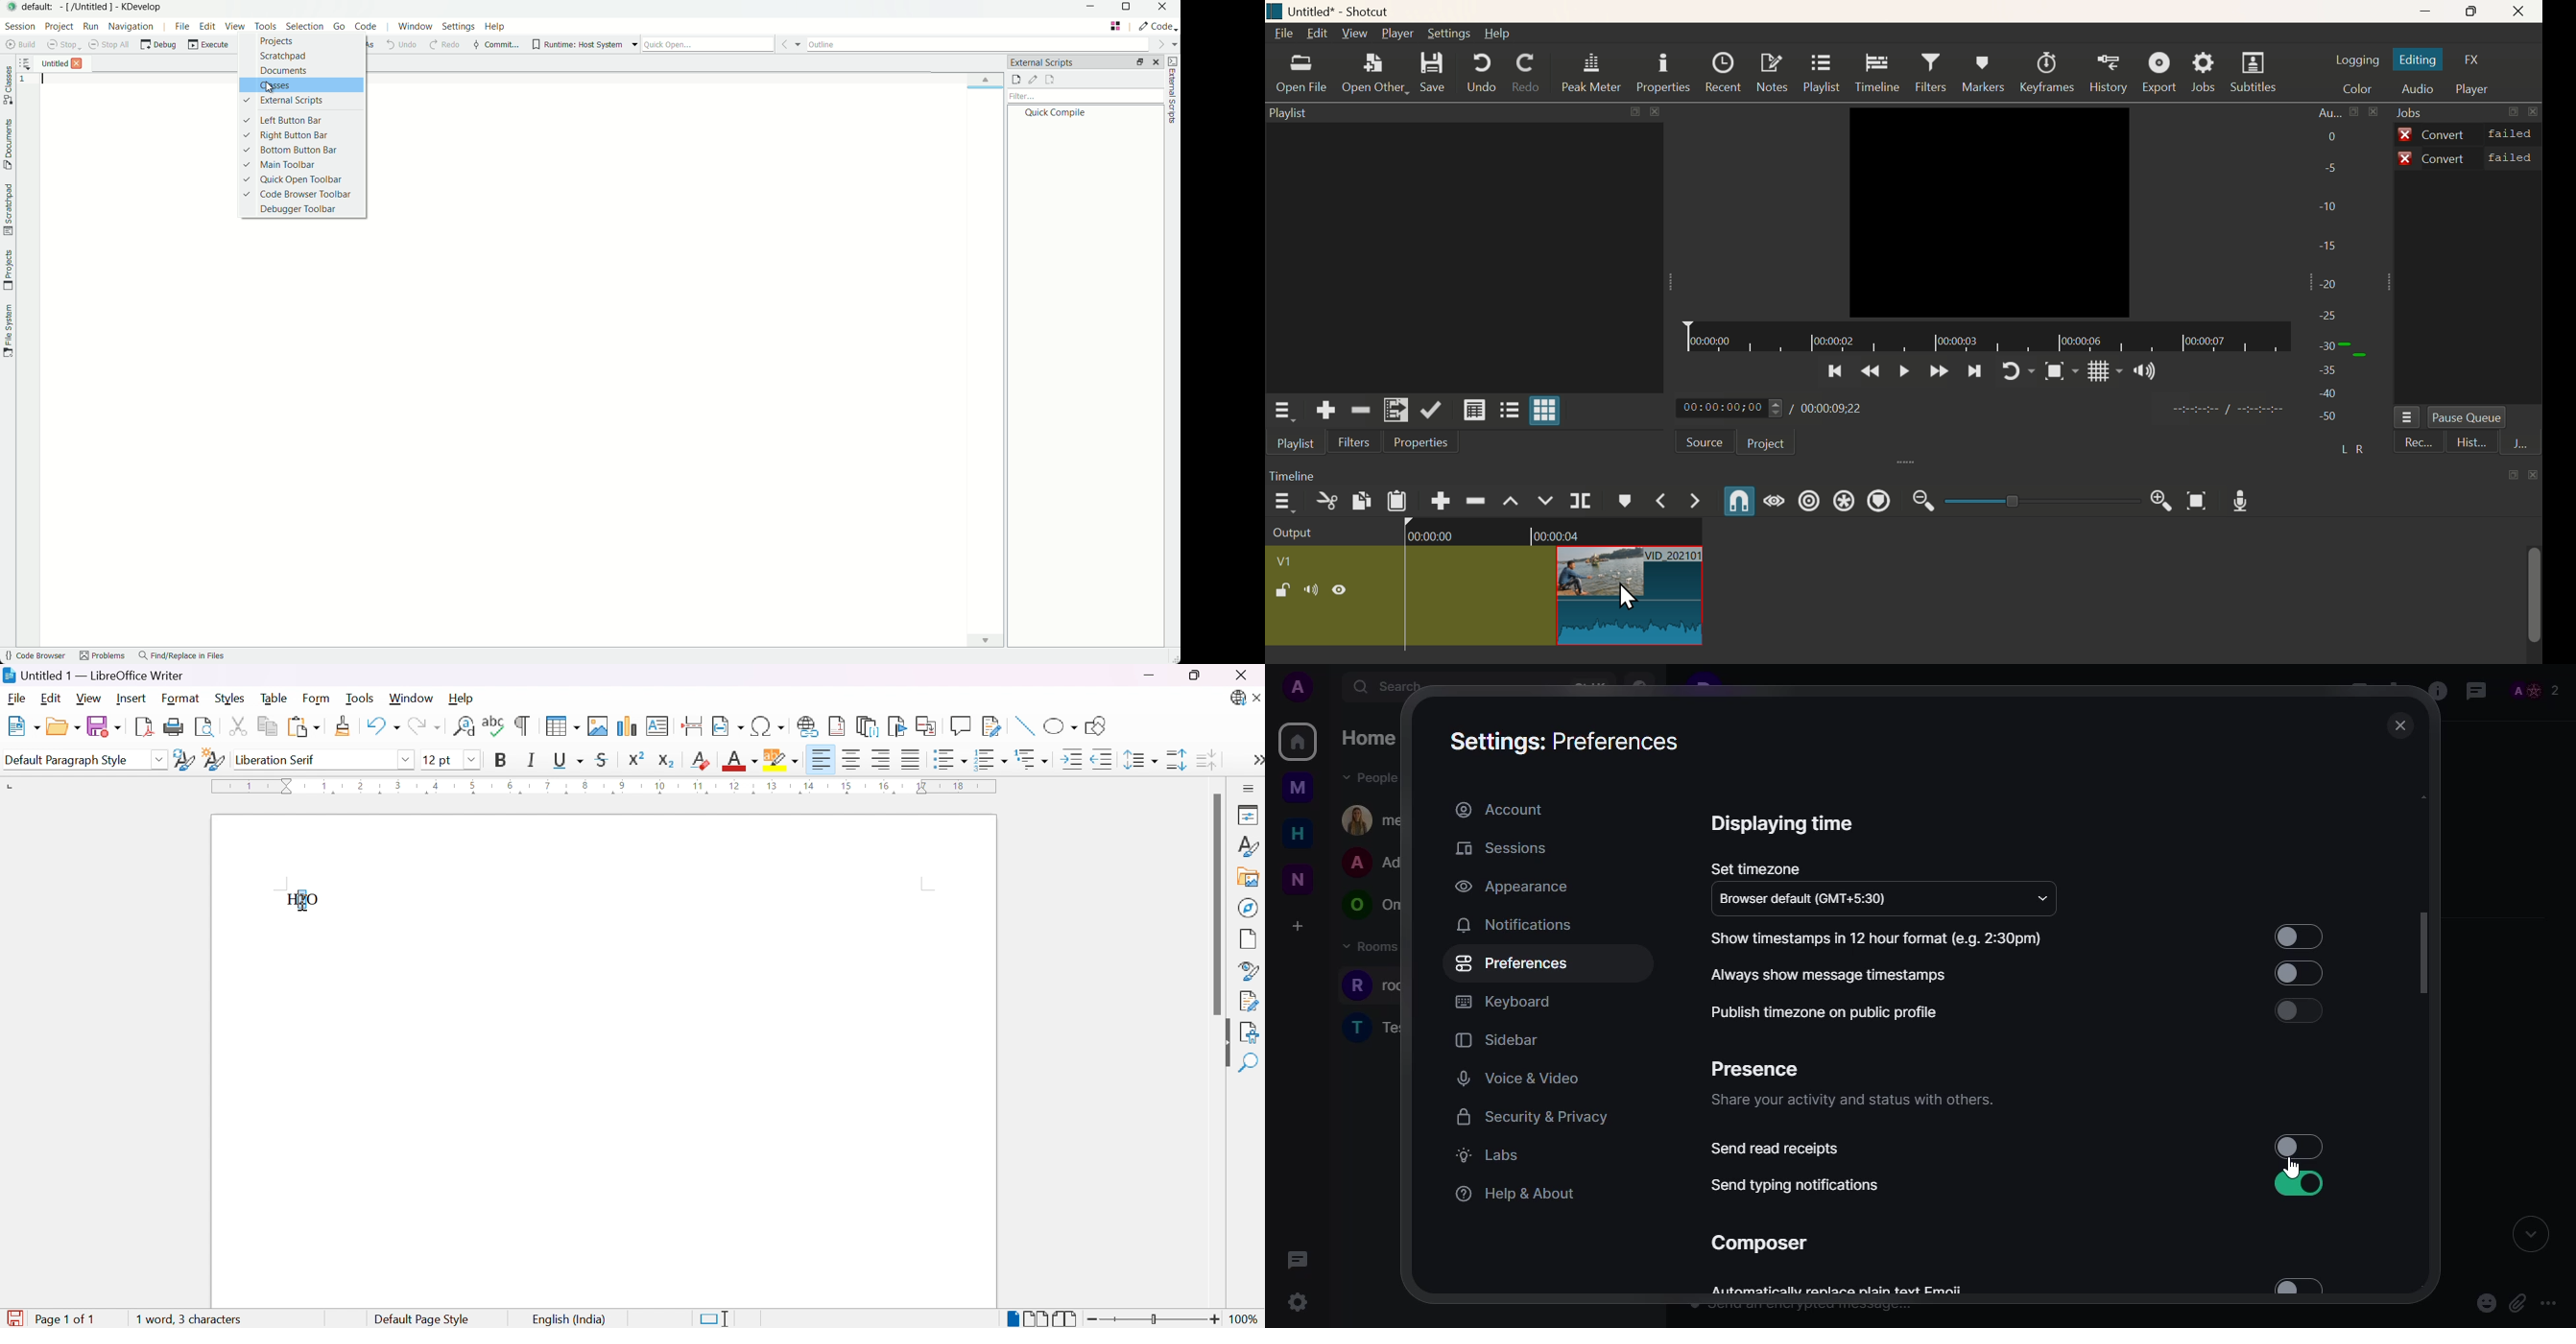  I want to click on Add the soource to the playllisst, so click(1328, 410).